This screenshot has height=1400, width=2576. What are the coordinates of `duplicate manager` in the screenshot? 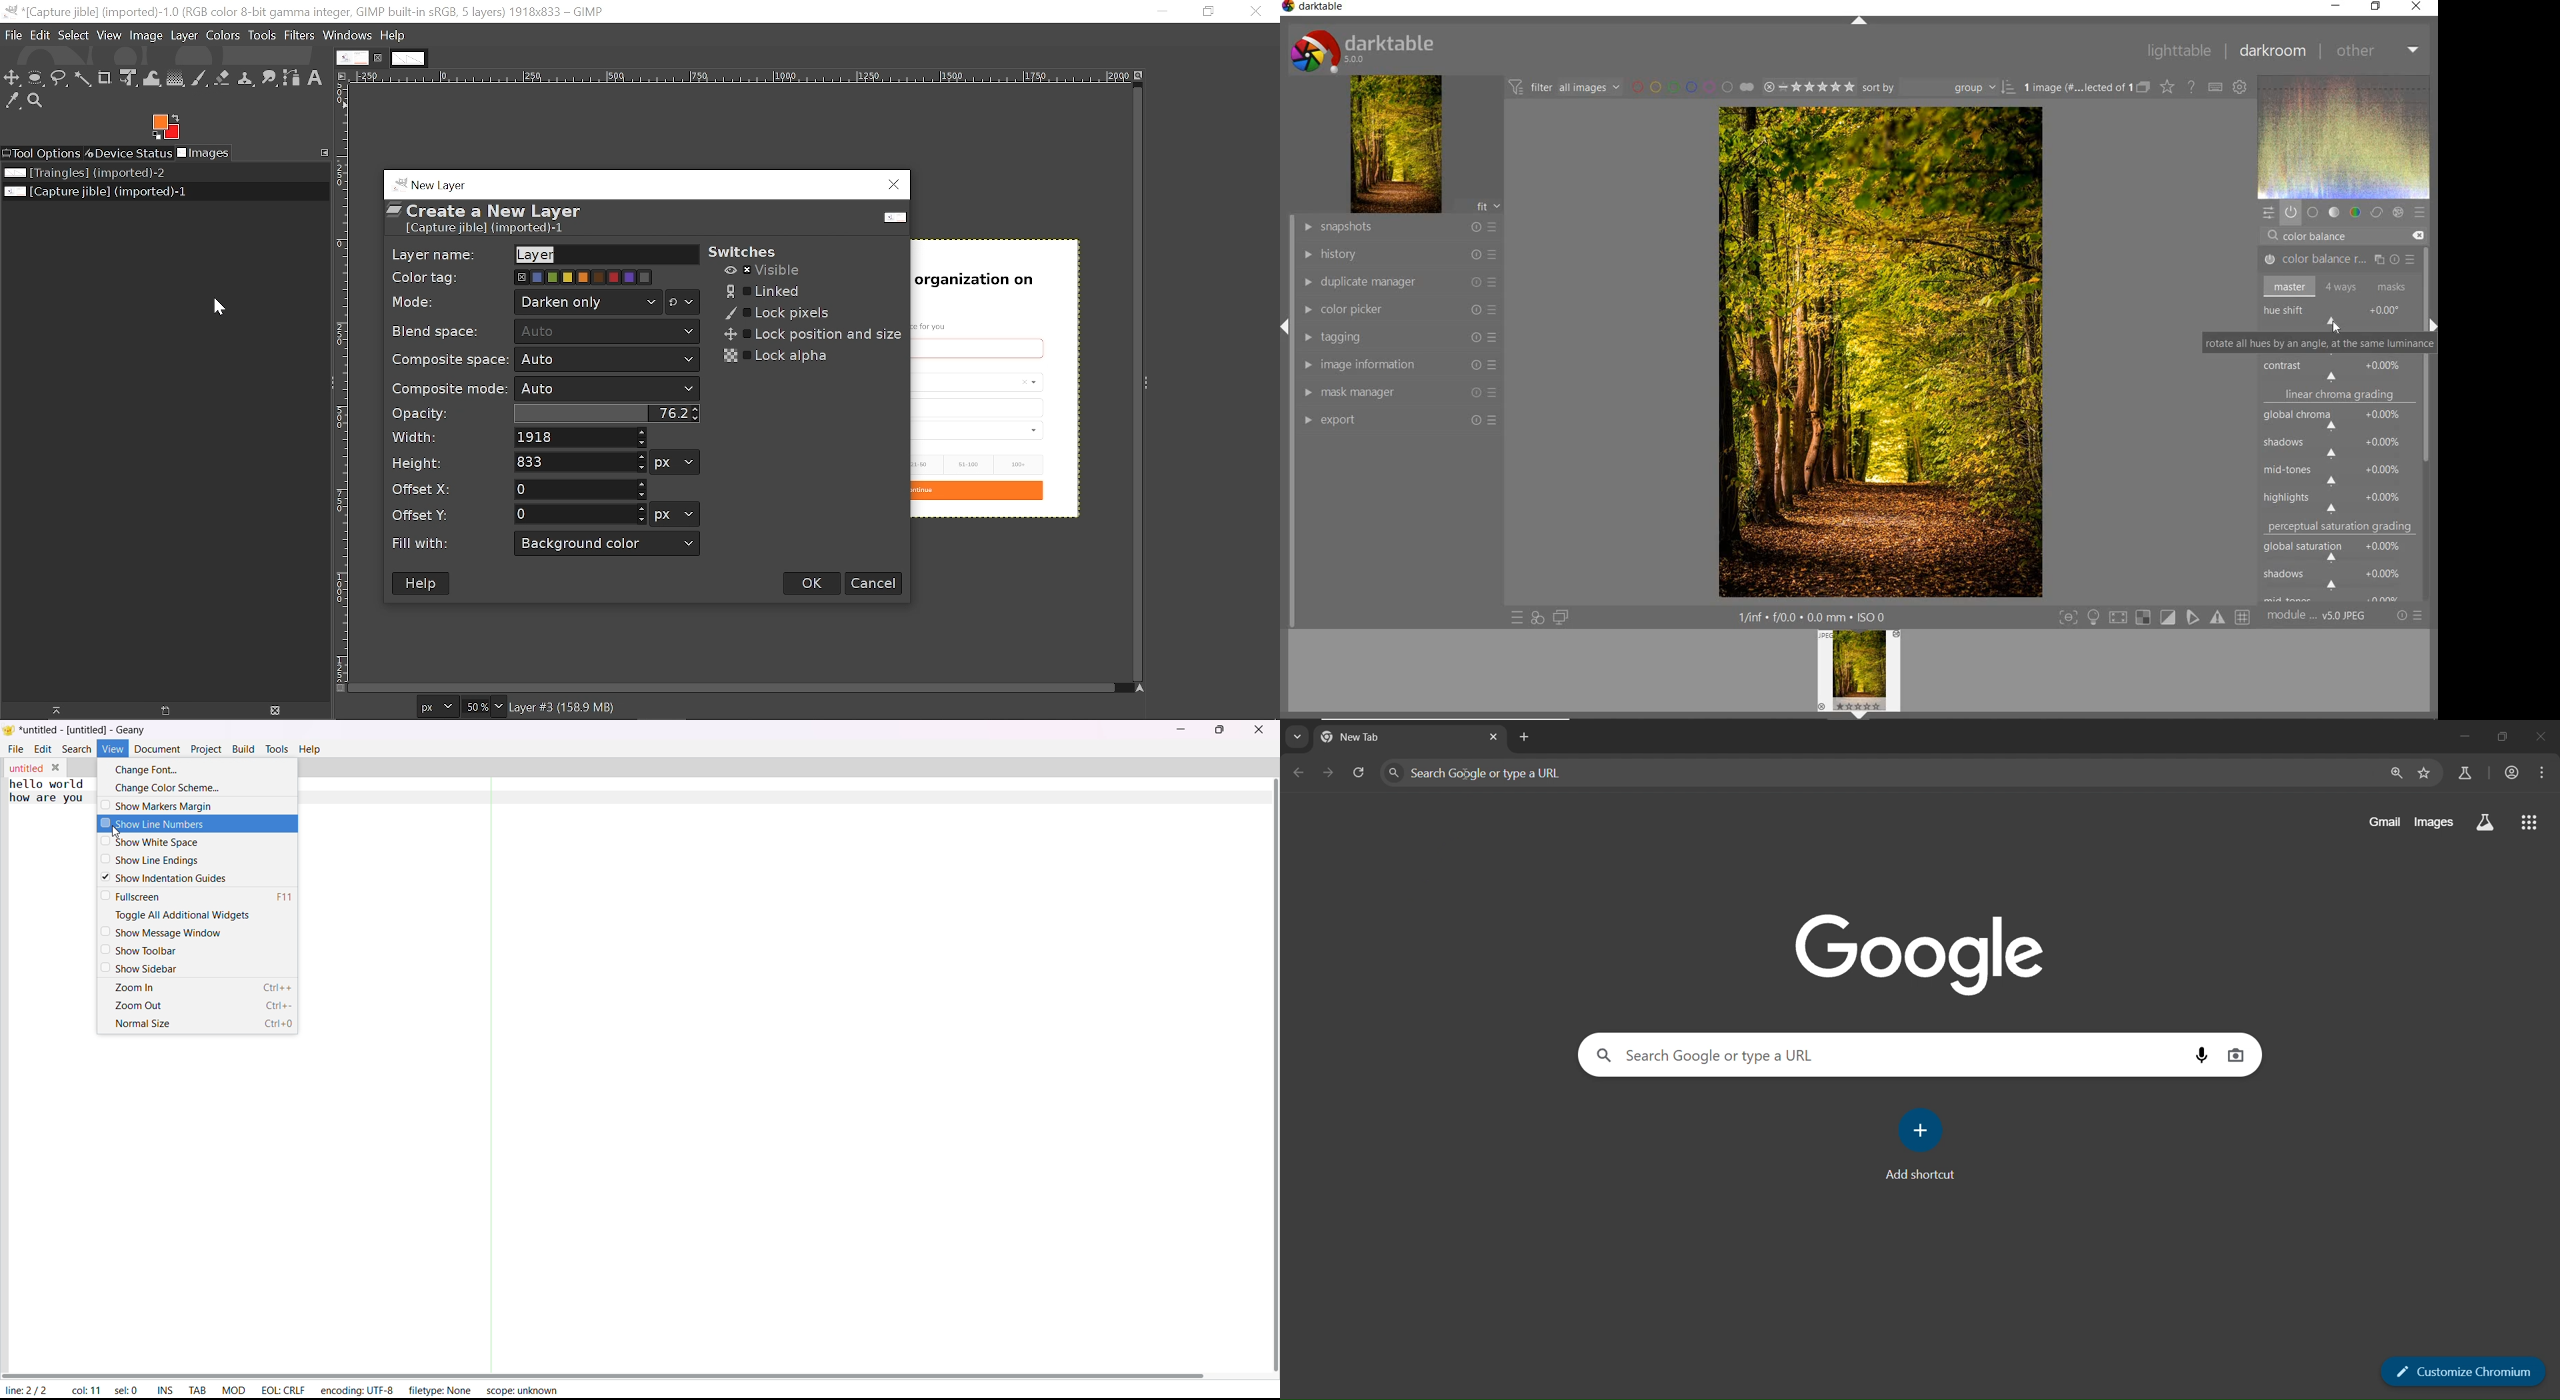 It's located at (1401, 282).